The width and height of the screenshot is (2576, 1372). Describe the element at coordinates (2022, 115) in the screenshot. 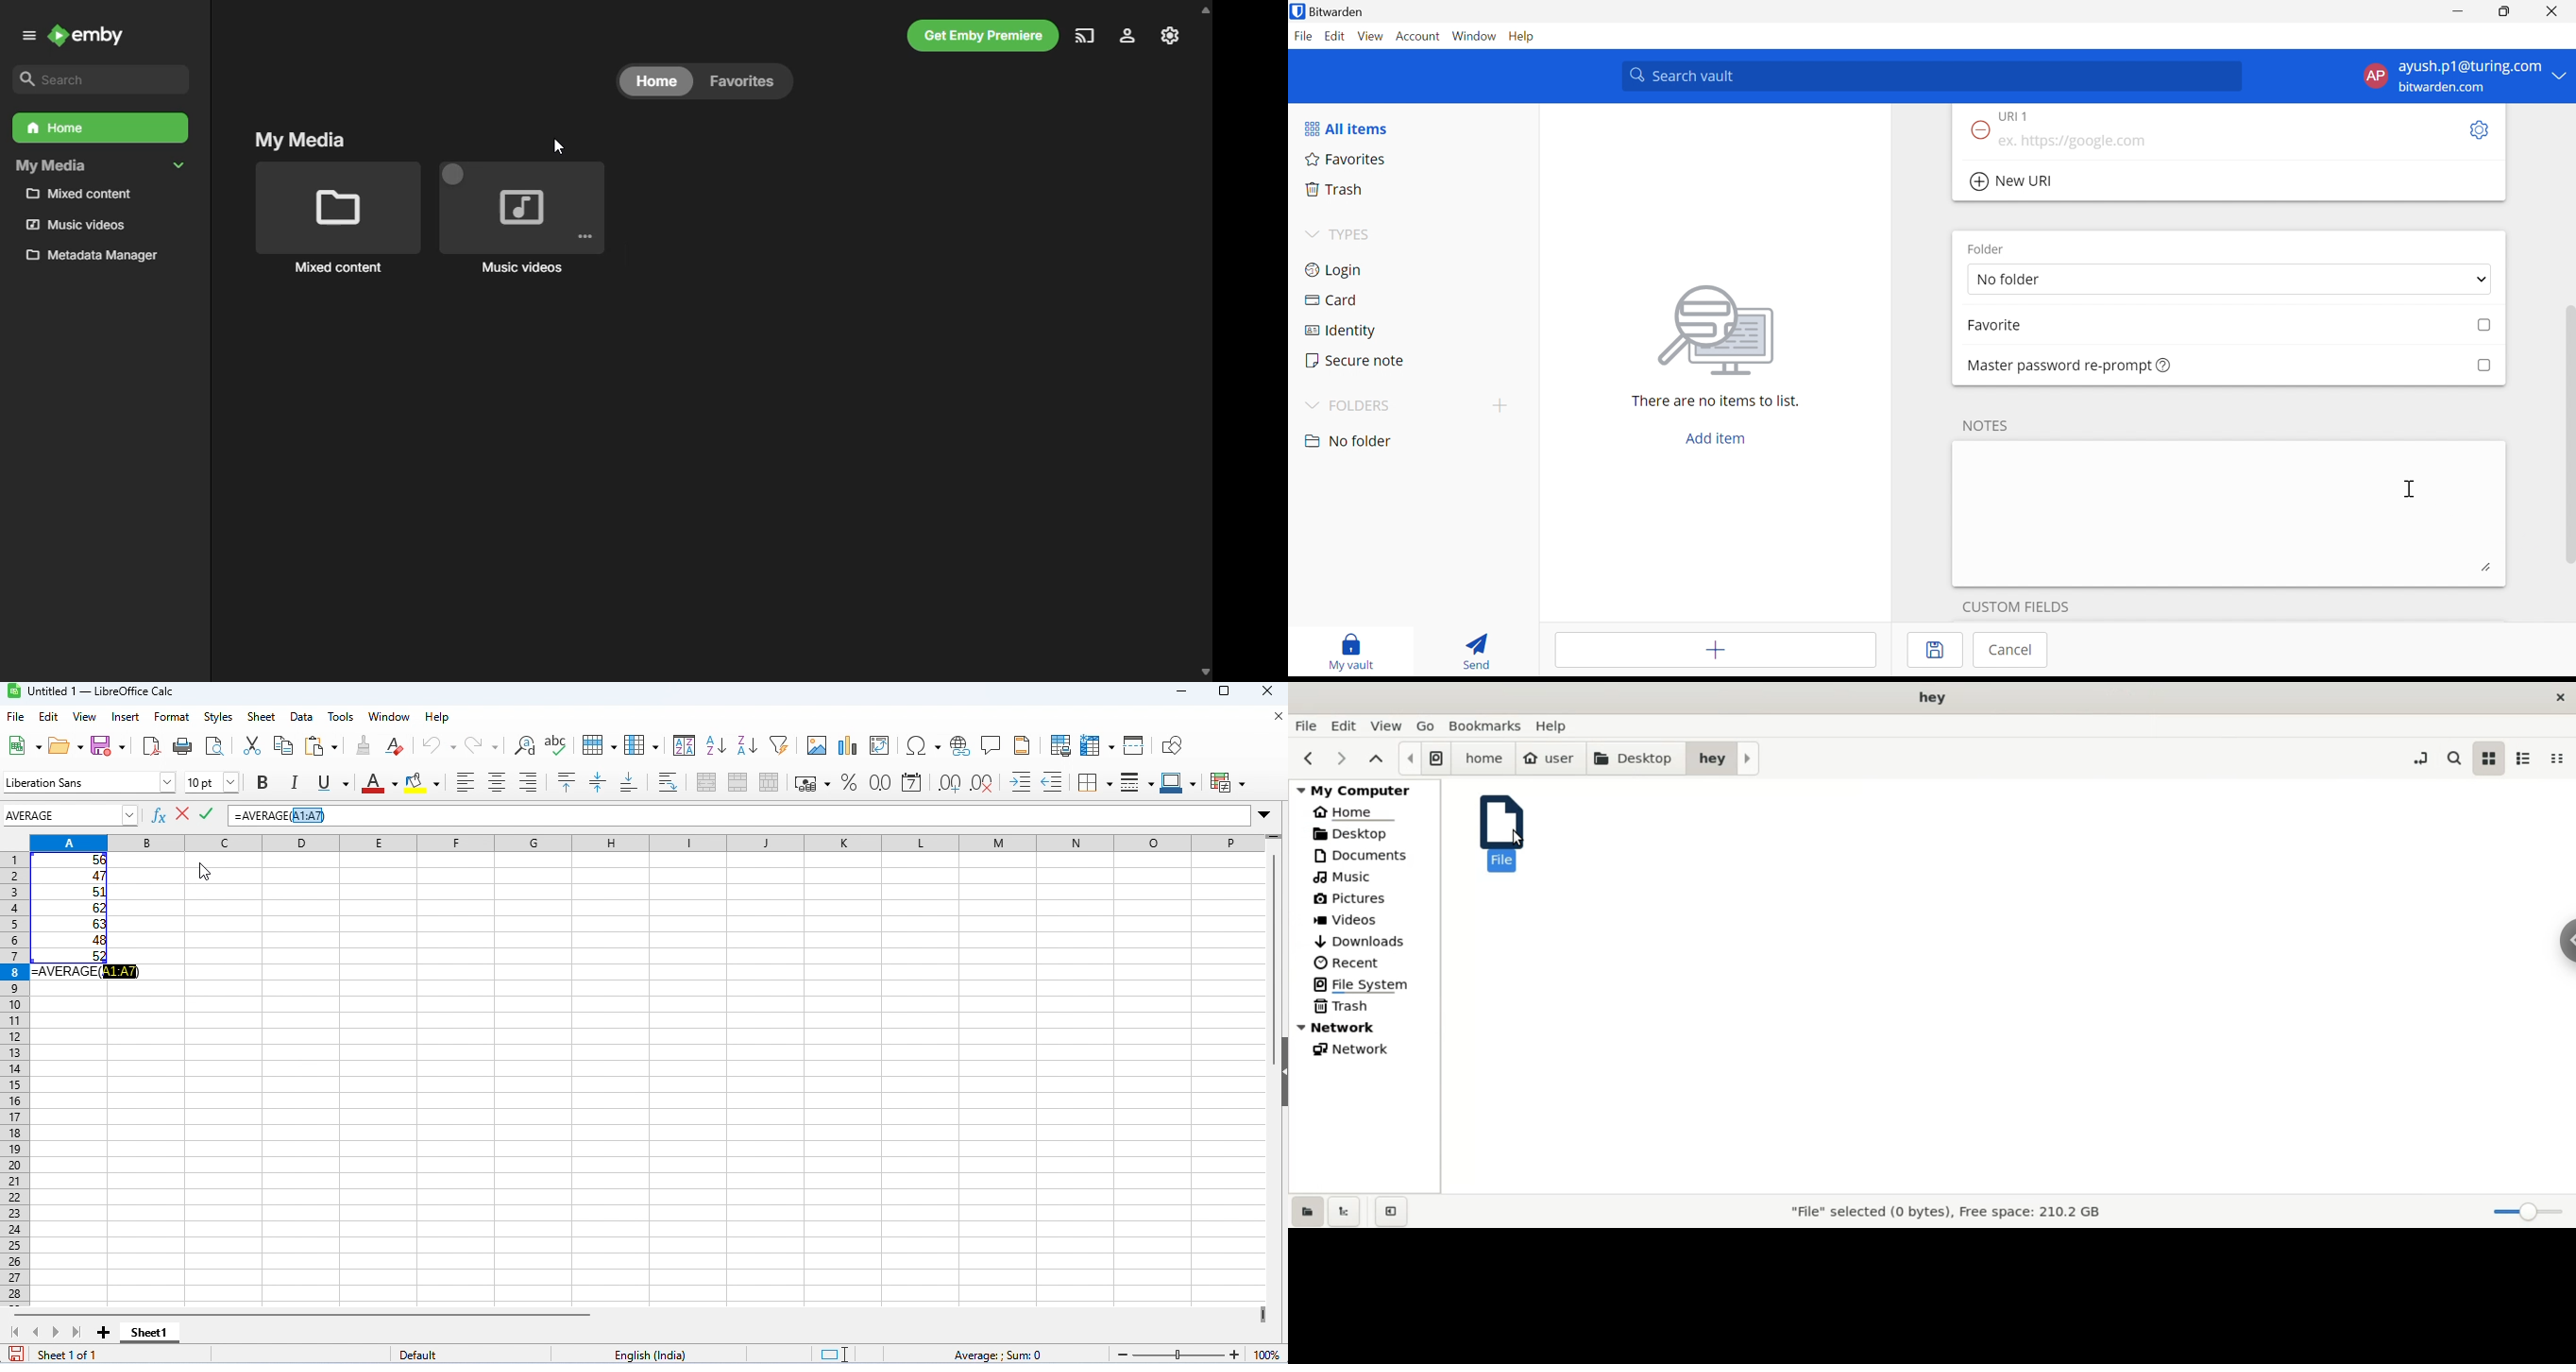

I see `URI 1` at that location.